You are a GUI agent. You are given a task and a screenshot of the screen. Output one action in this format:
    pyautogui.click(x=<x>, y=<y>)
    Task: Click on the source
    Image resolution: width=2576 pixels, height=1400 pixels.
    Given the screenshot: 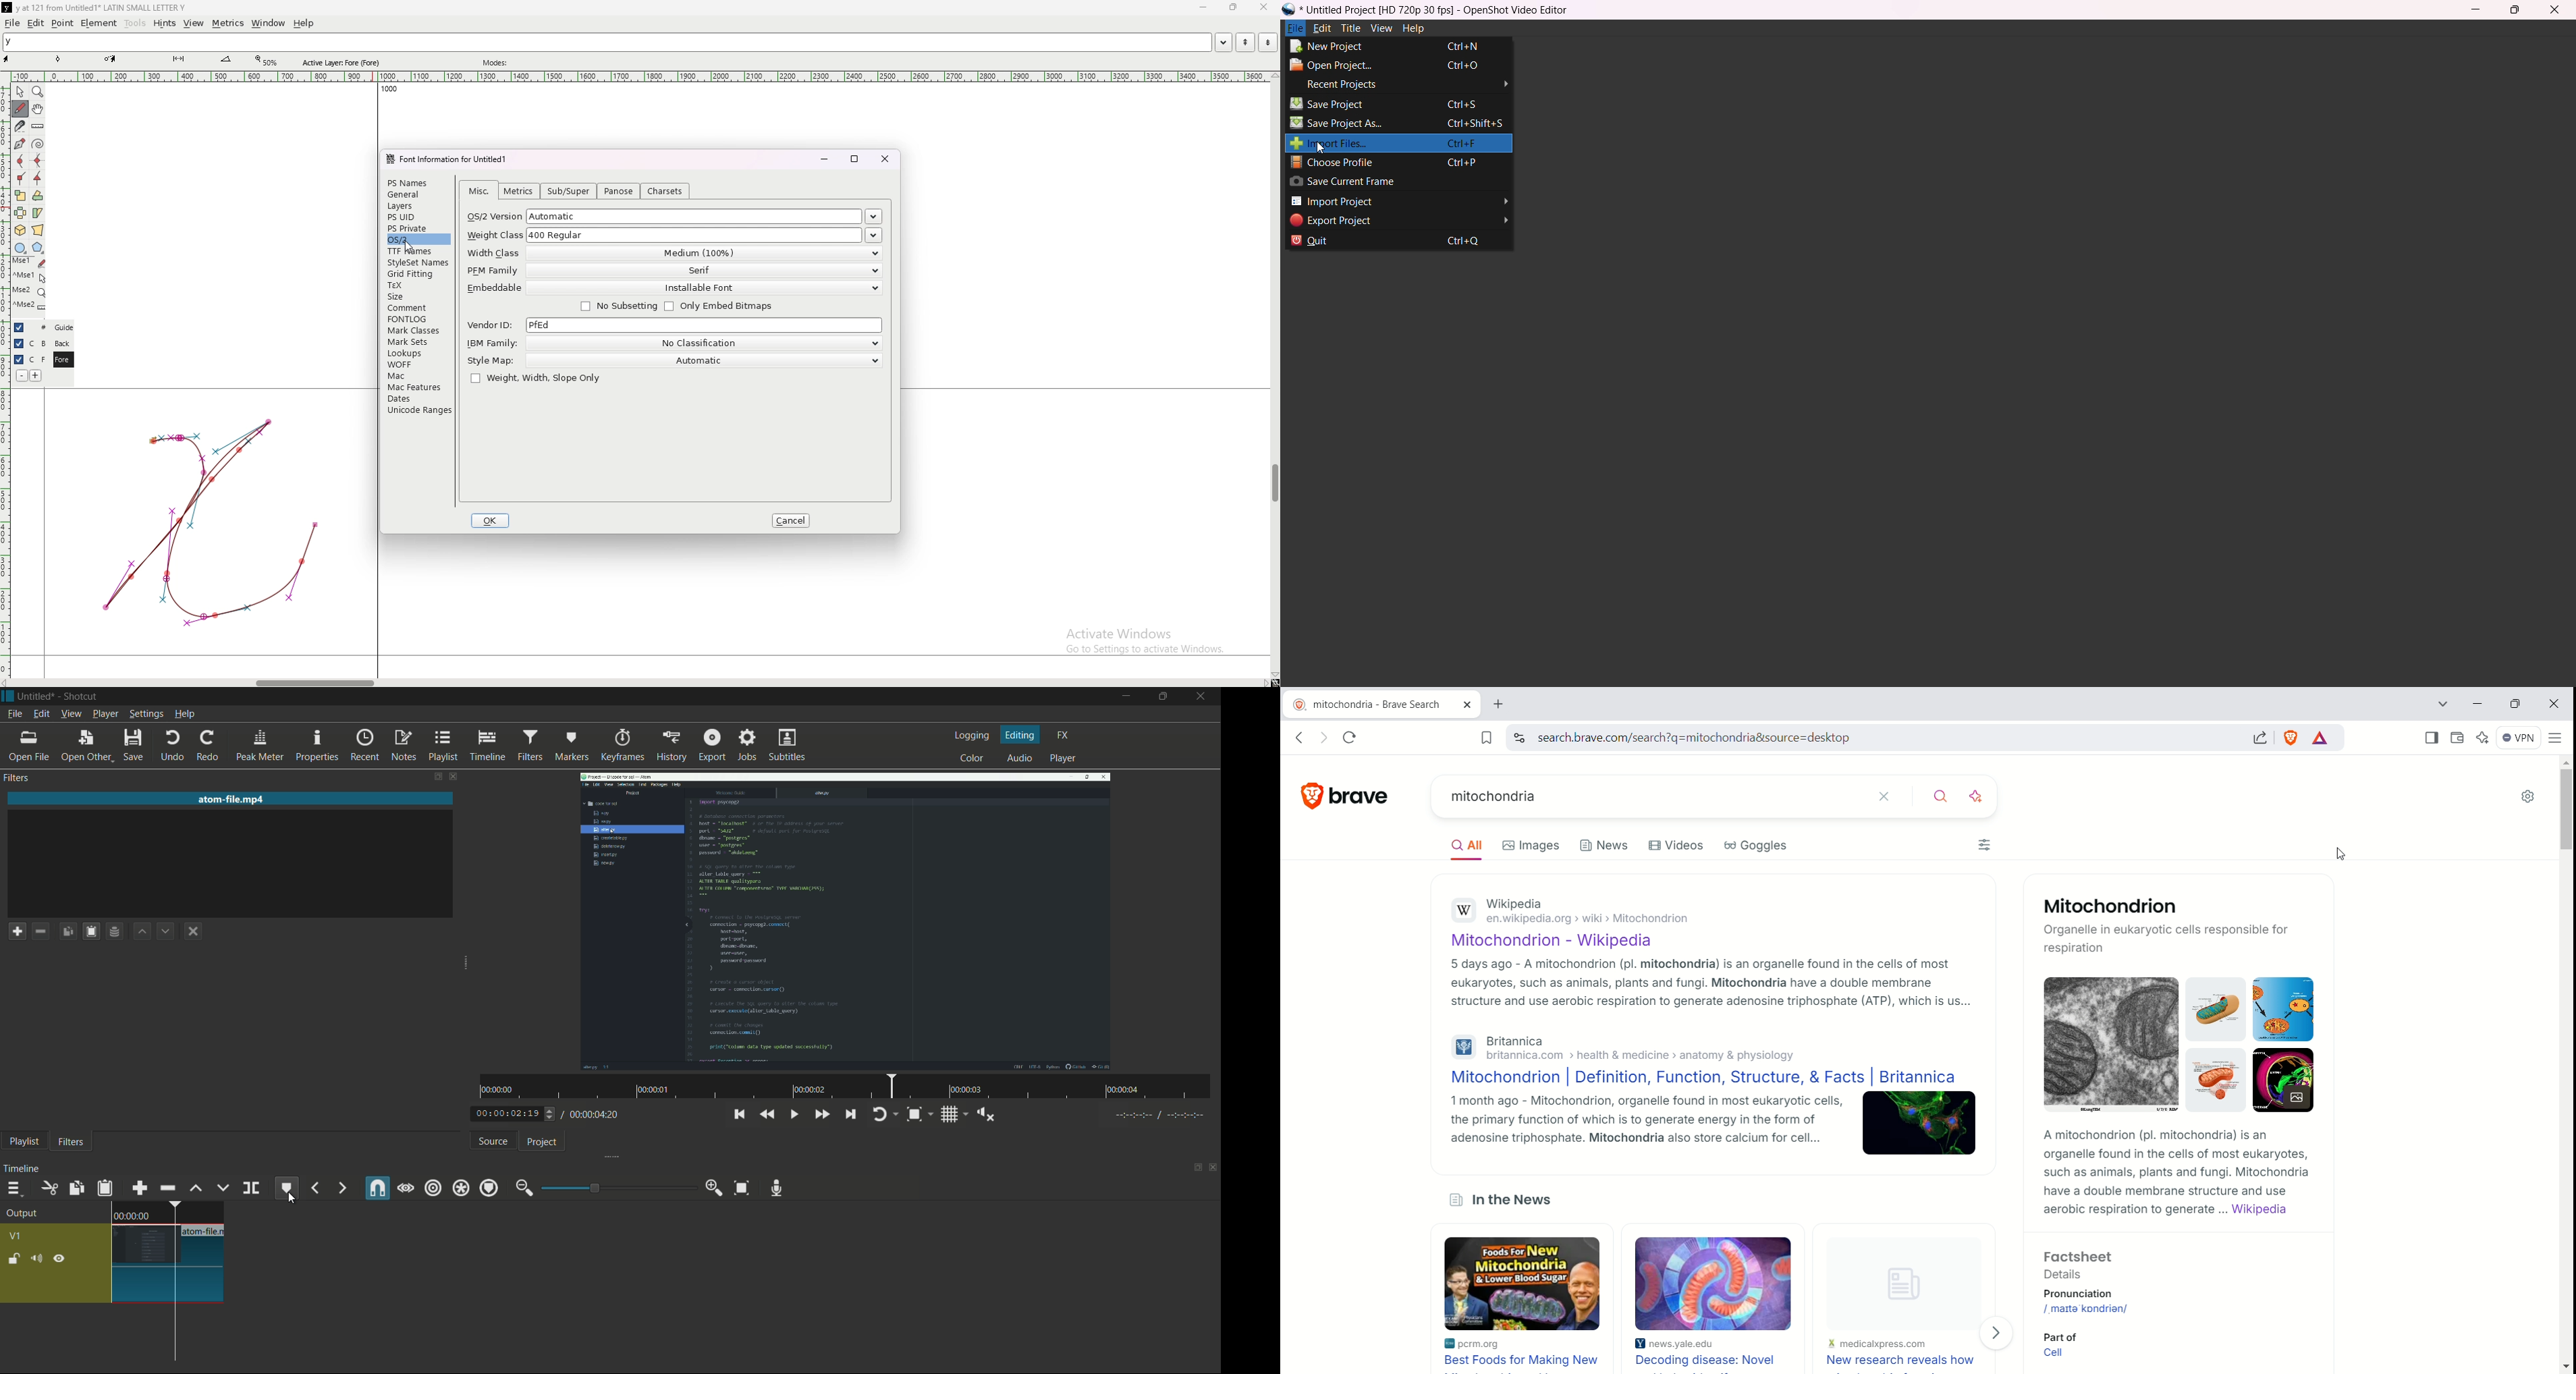 What is the action you would take?
    pyautogui.click(x=491, y=1141)
    